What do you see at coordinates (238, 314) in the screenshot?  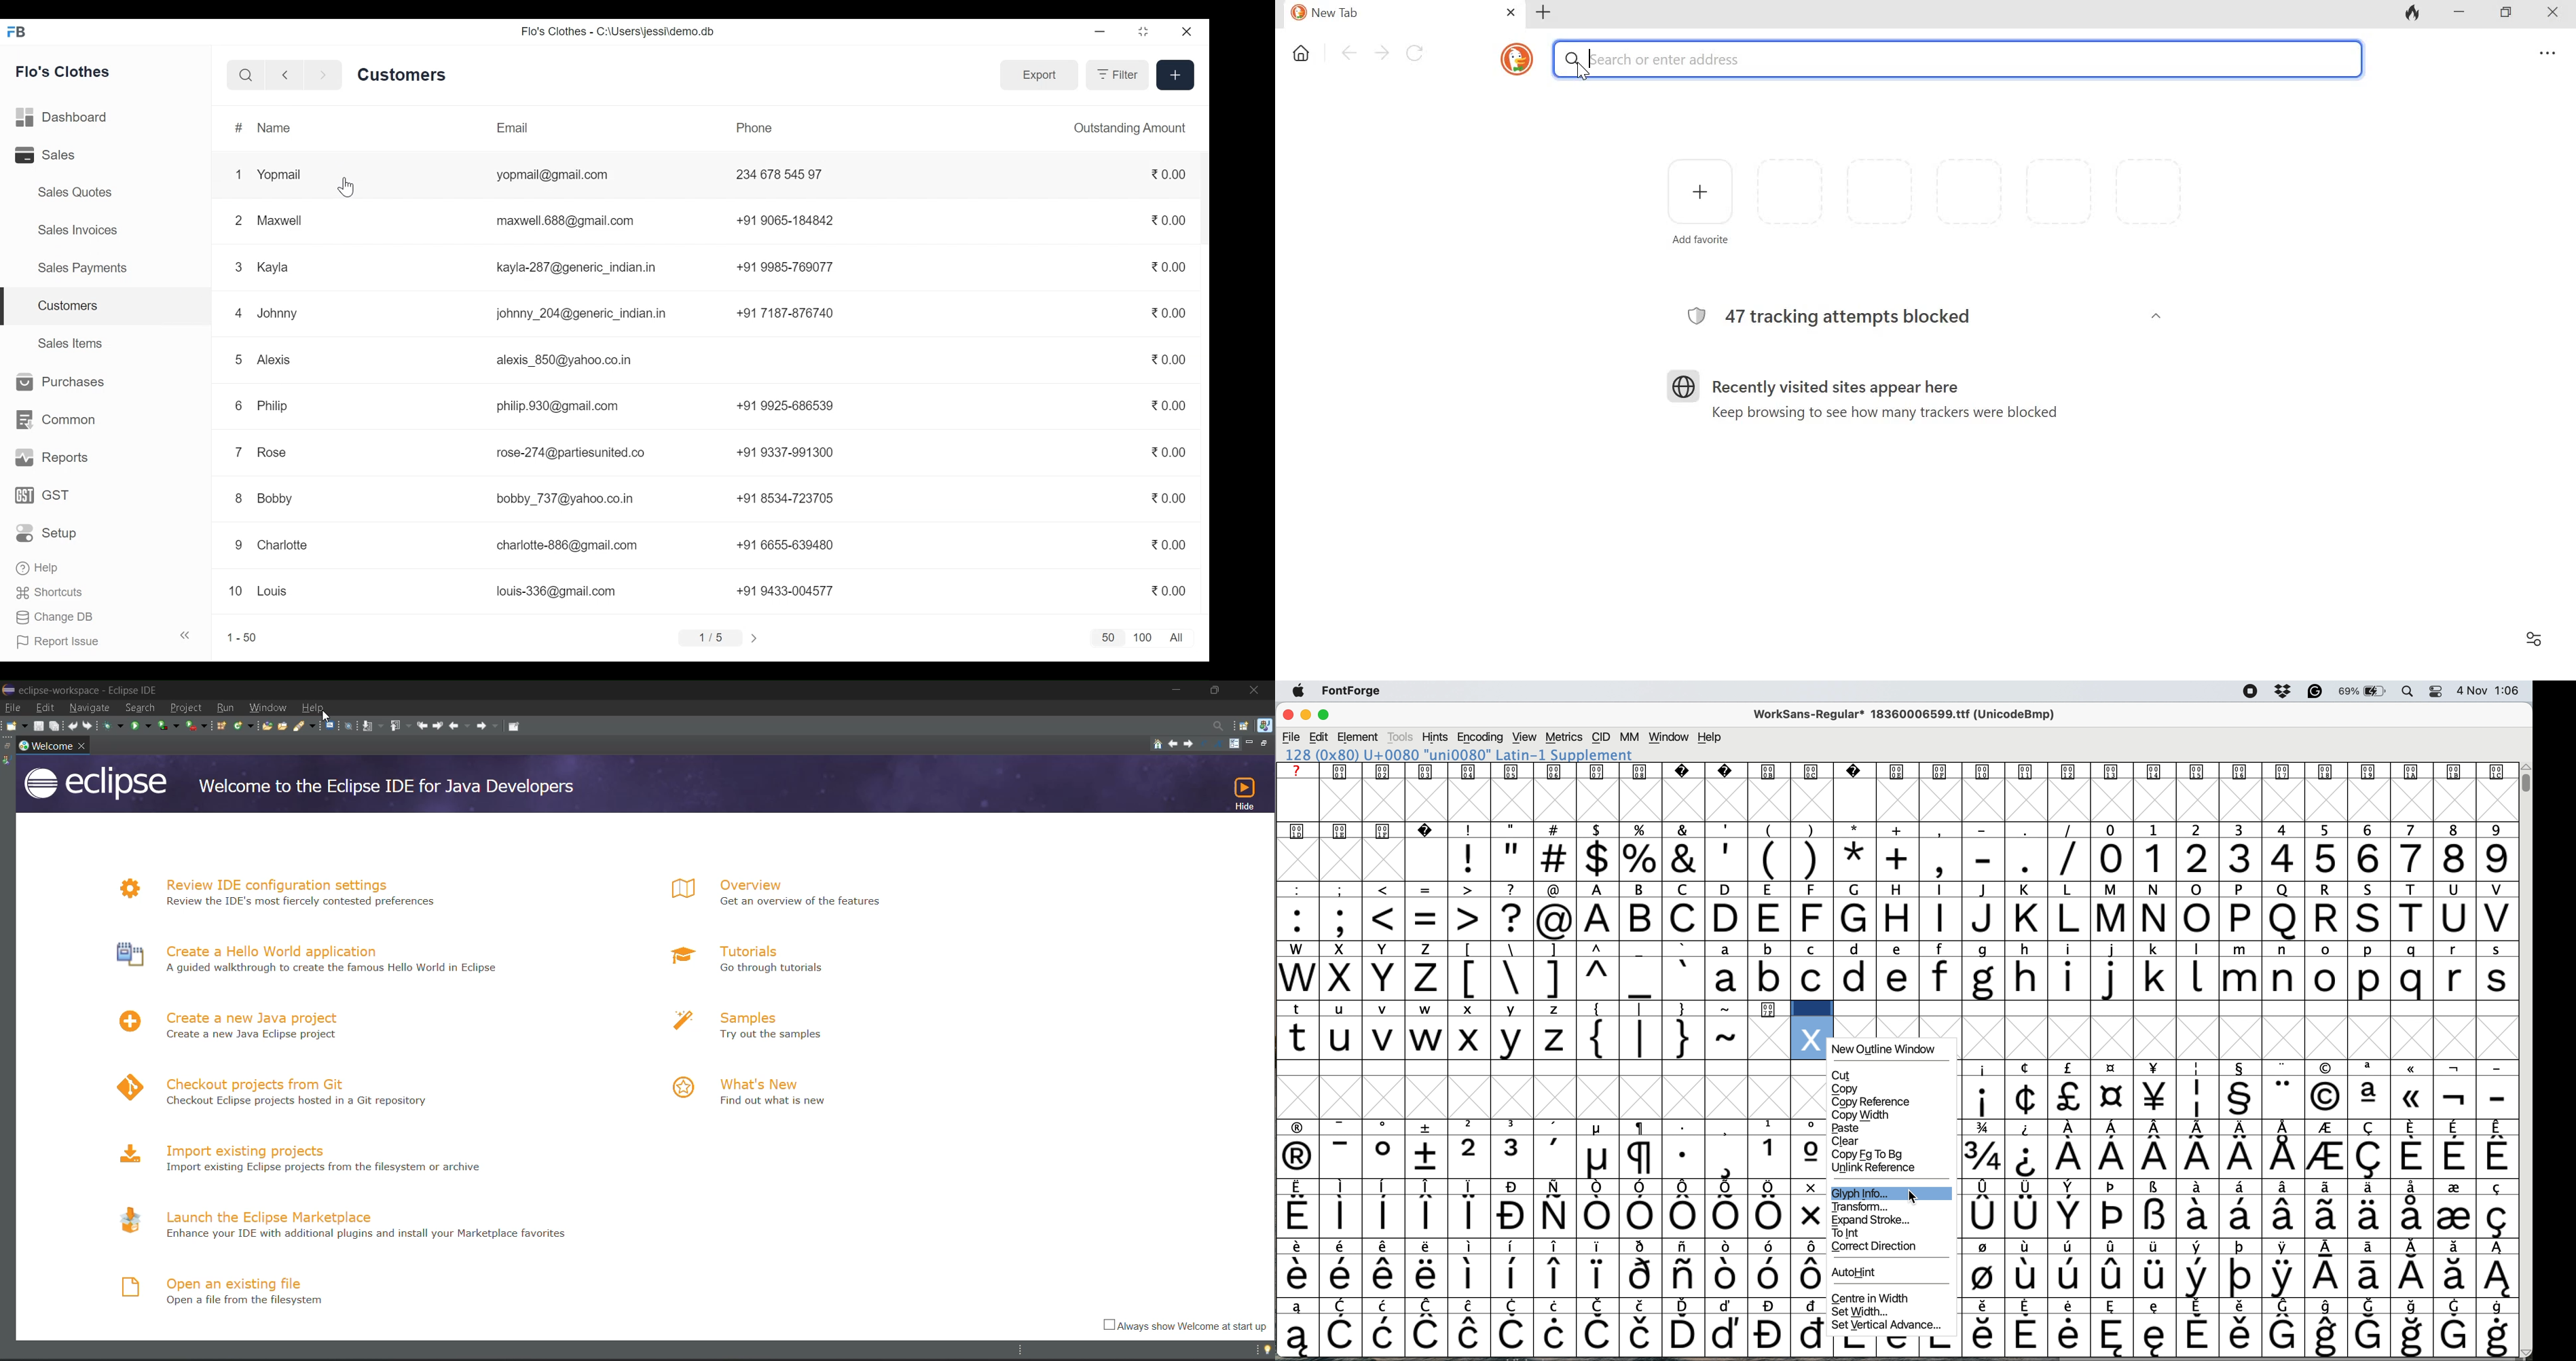 I see `4` at bounding box center [238, 314].